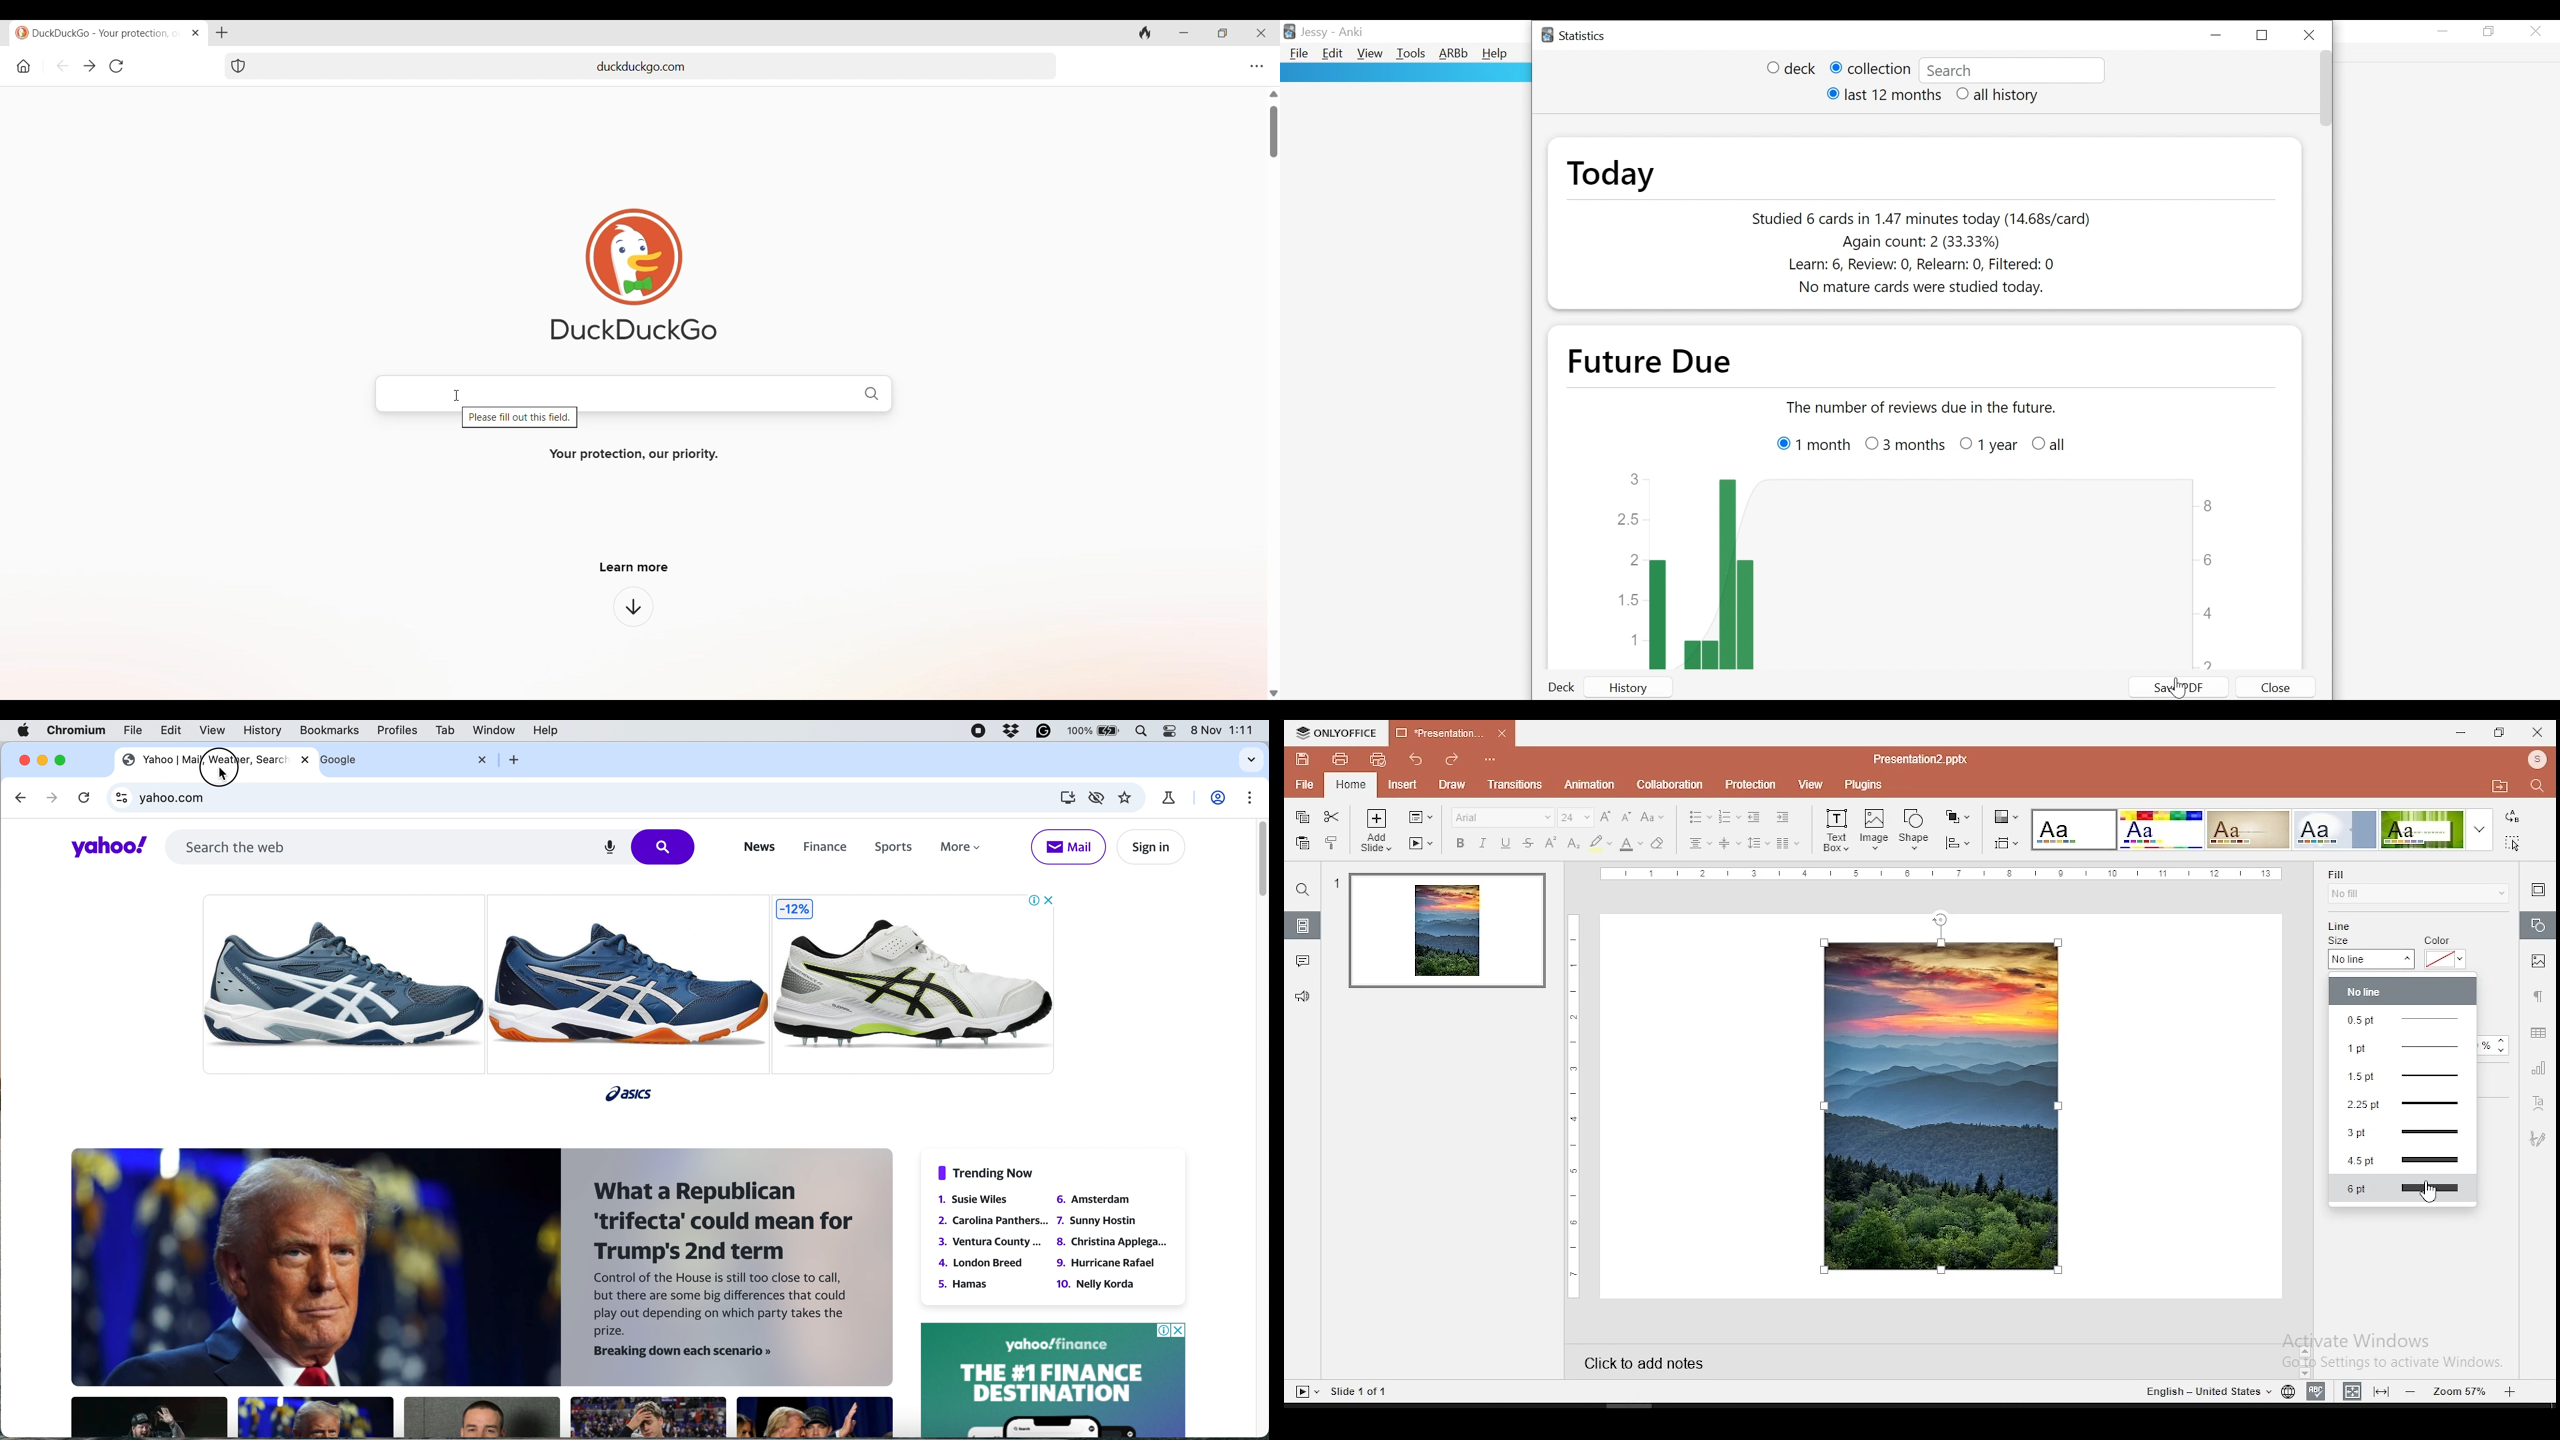 The image size is (2576, 1456). I want to click on battery, so click(1094, 732).